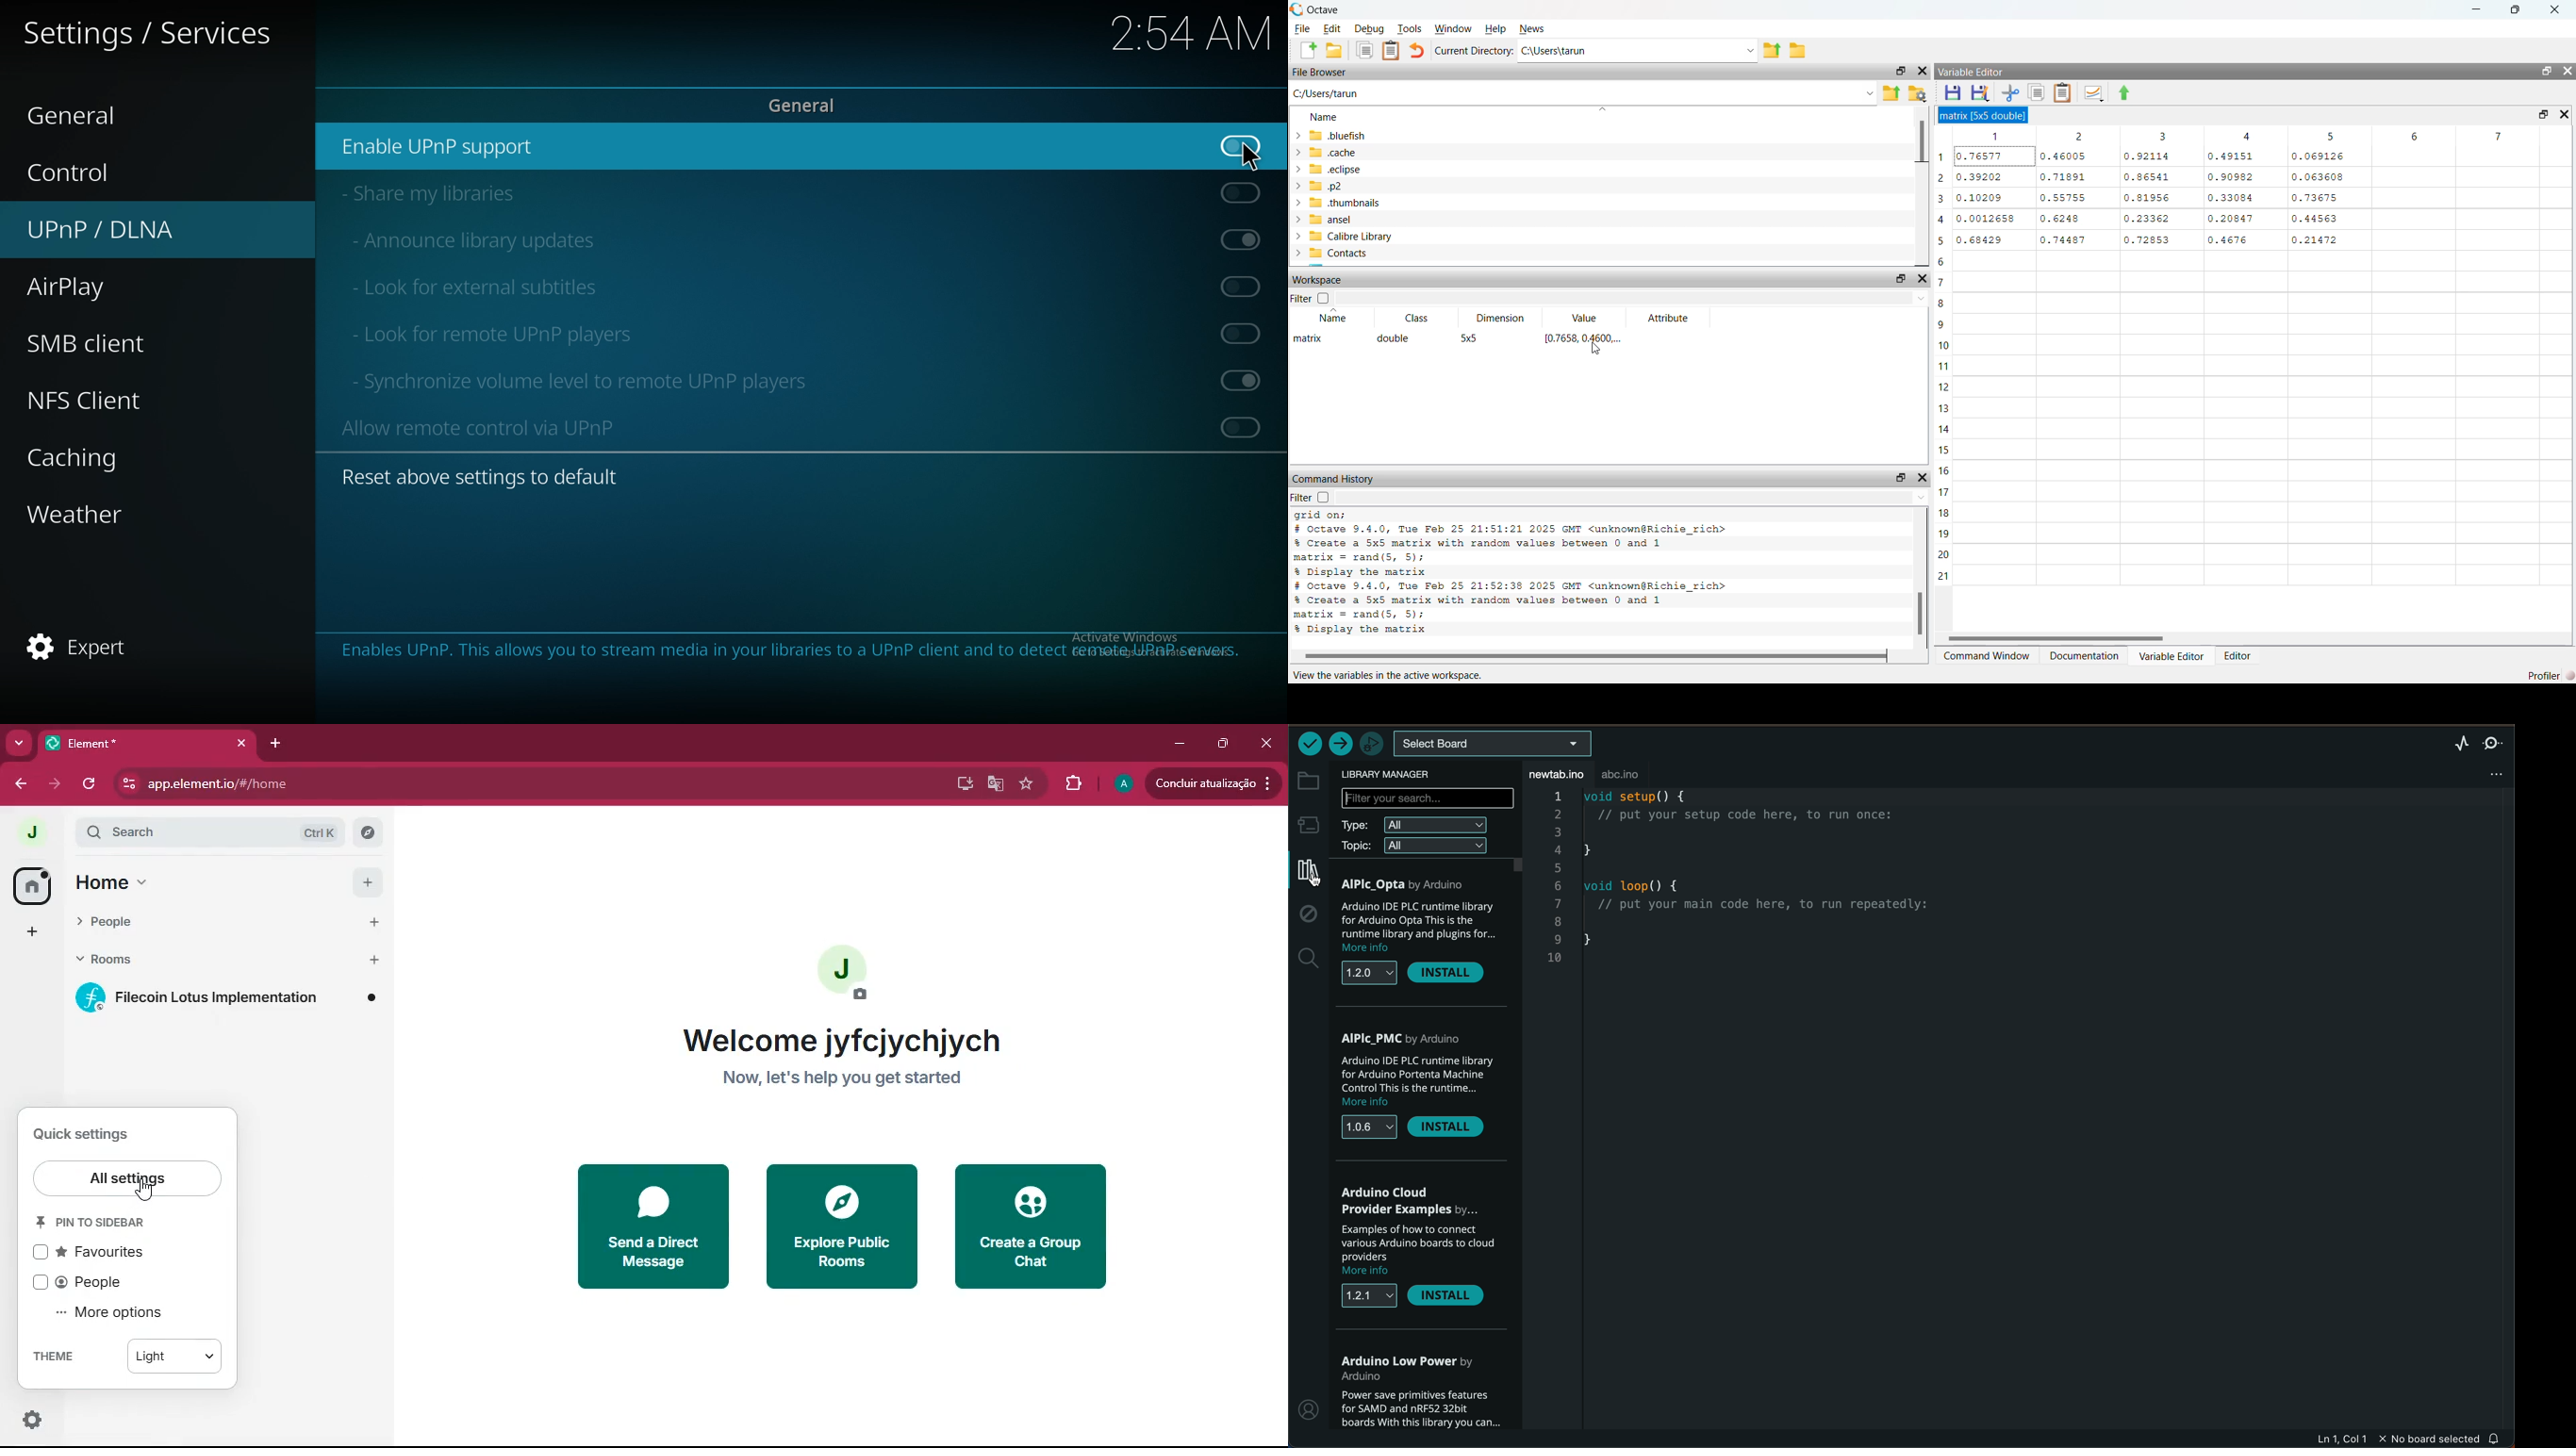  Describe the element at coordinates (1412, 1365) in the screenshot. I see `low power` at that location.